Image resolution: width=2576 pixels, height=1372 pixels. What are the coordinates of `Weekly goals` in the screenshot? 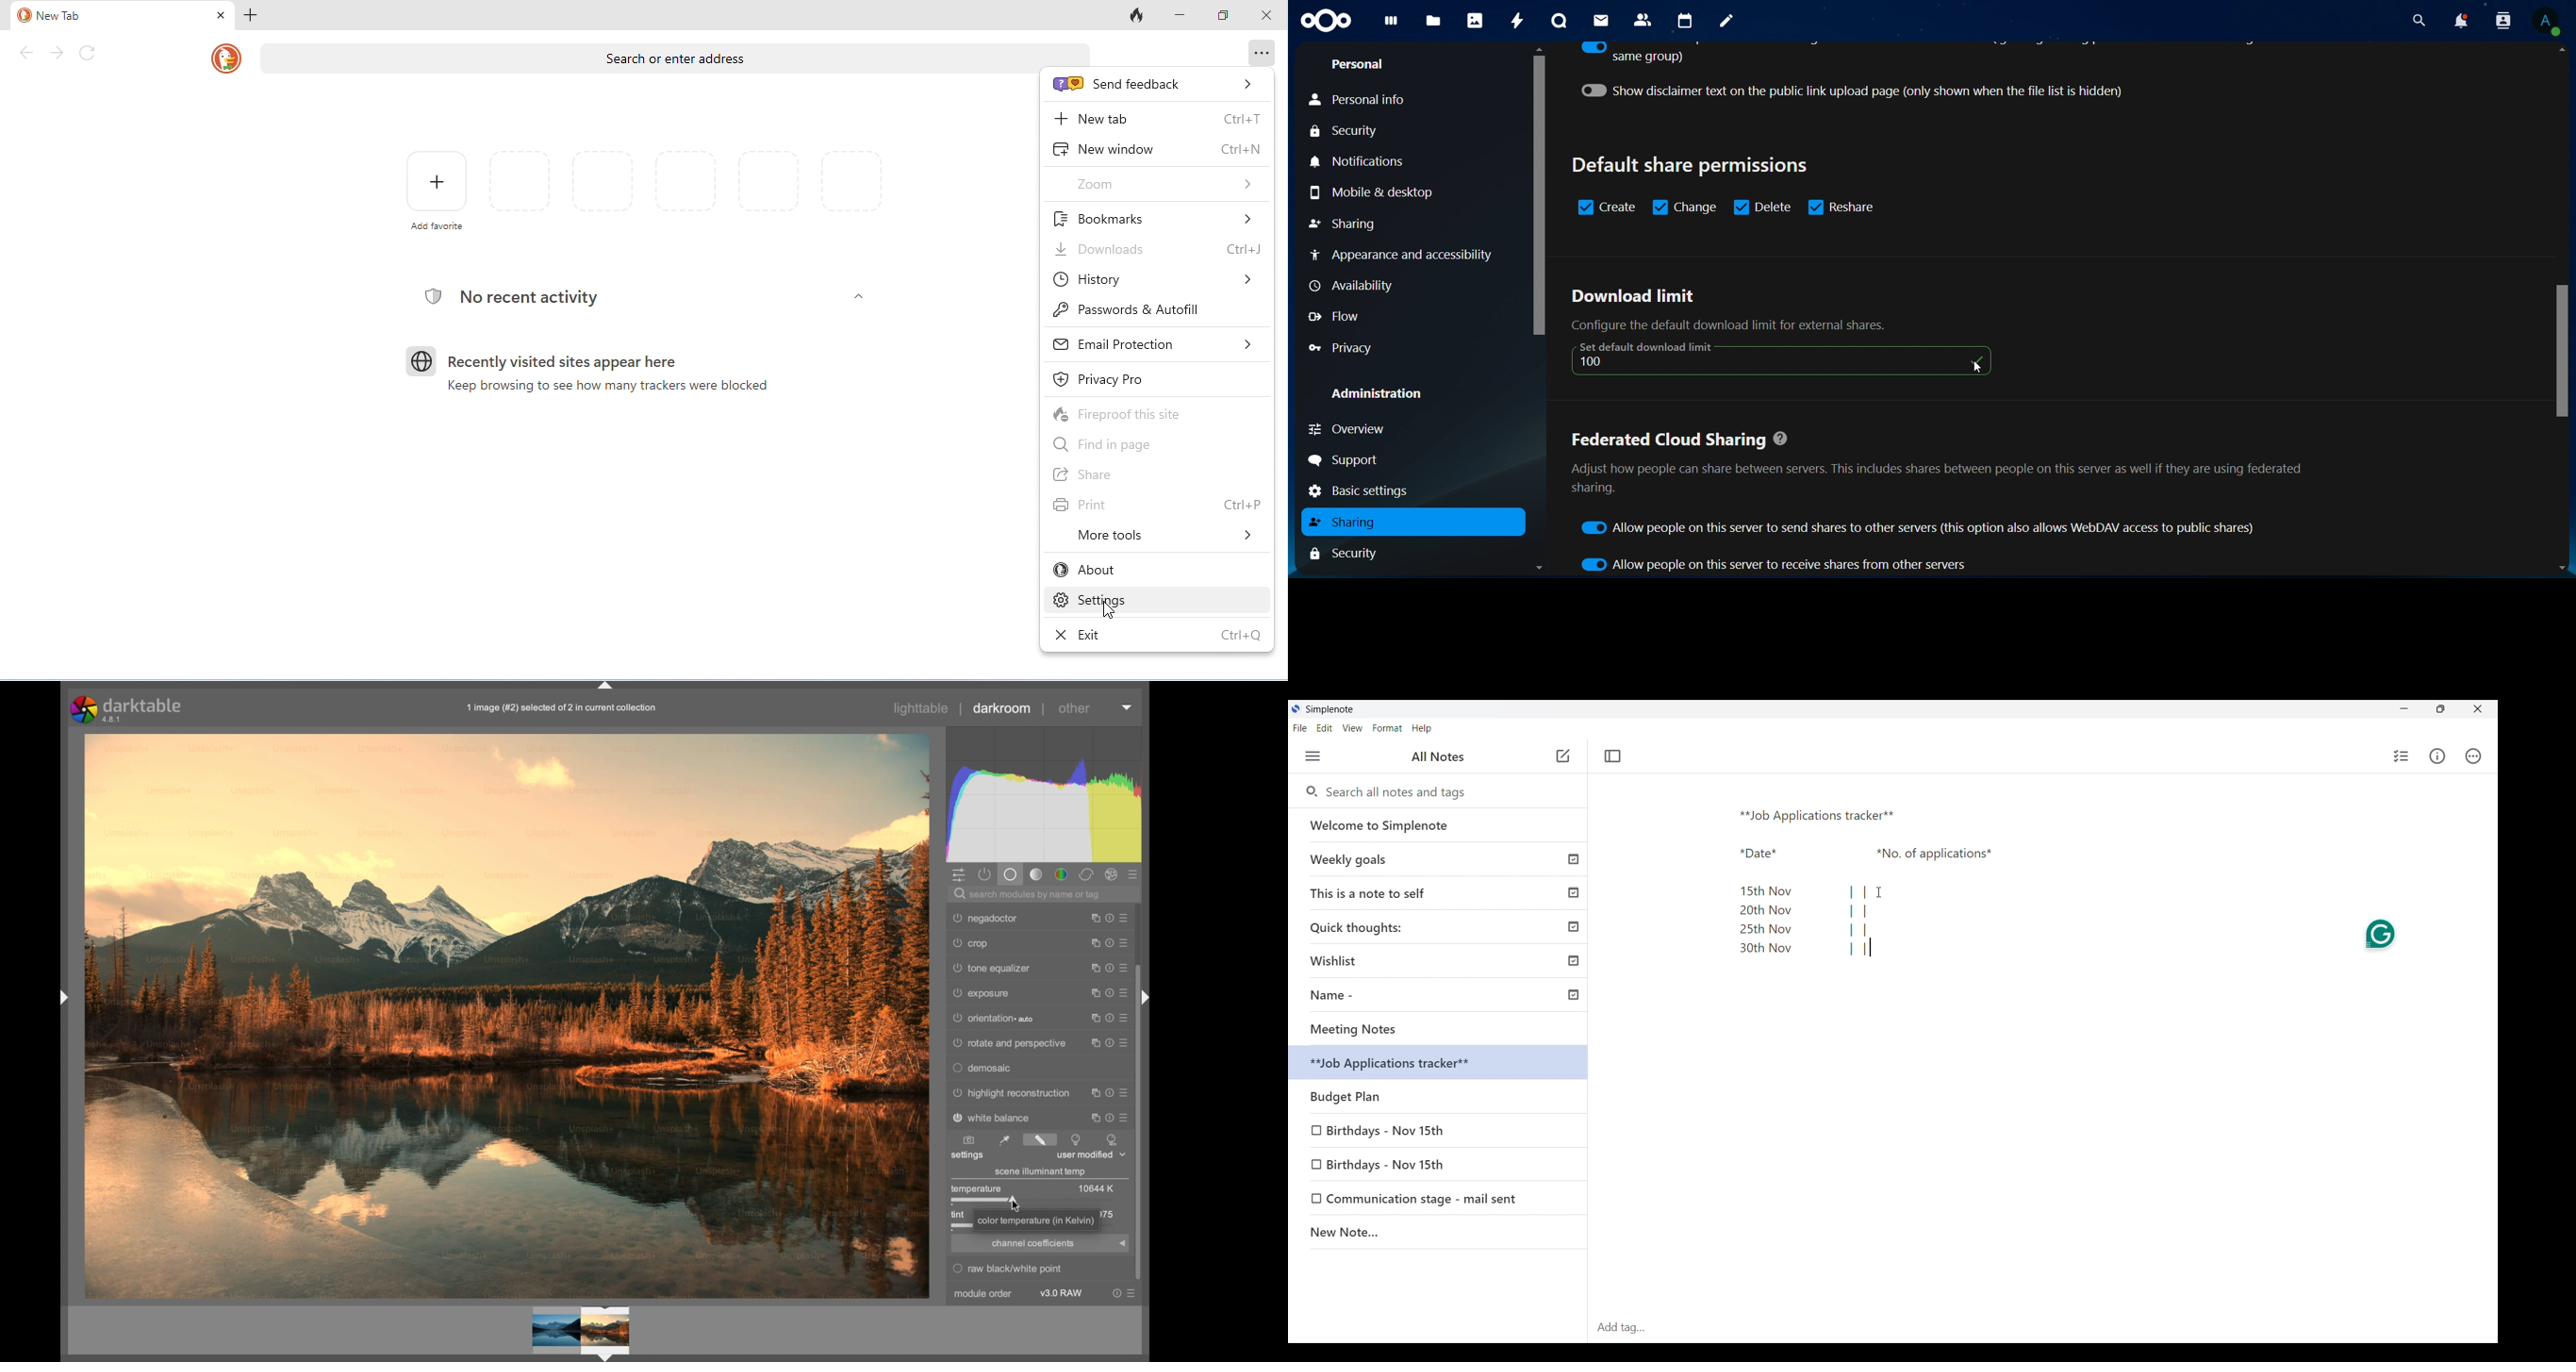 It's located at (1438, 859).